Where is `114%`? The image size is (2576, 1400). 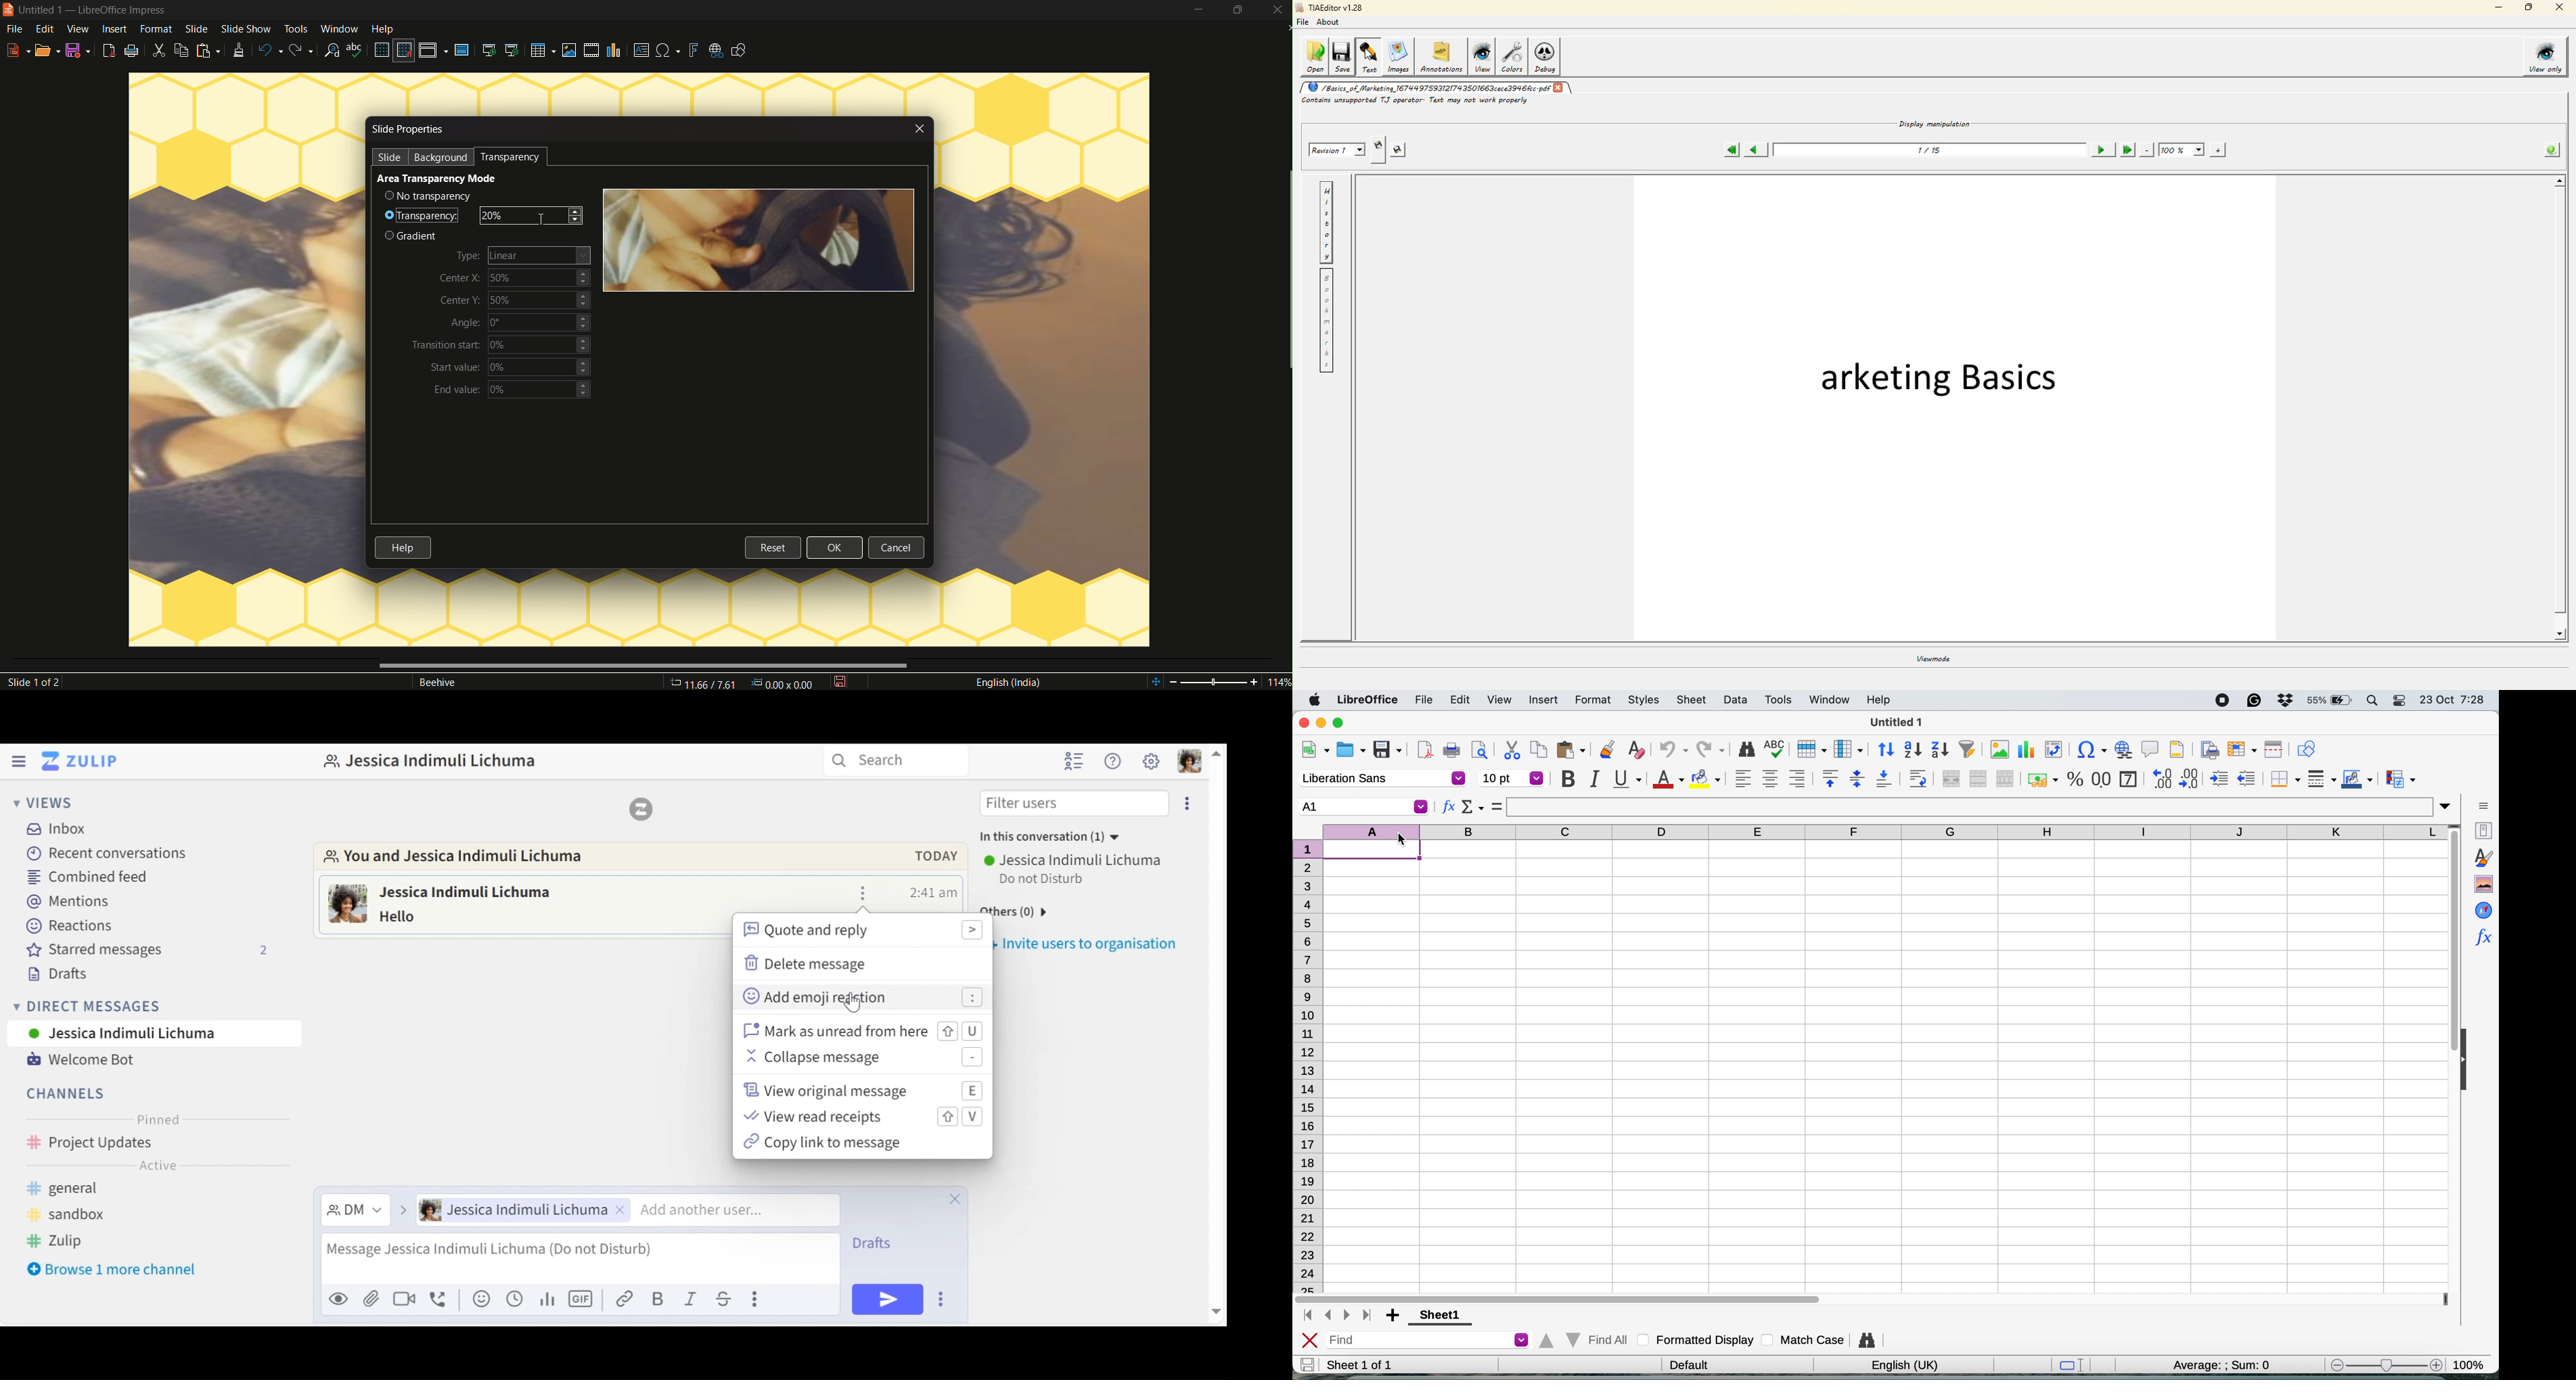 114% is located at coordinates (1219, 680).